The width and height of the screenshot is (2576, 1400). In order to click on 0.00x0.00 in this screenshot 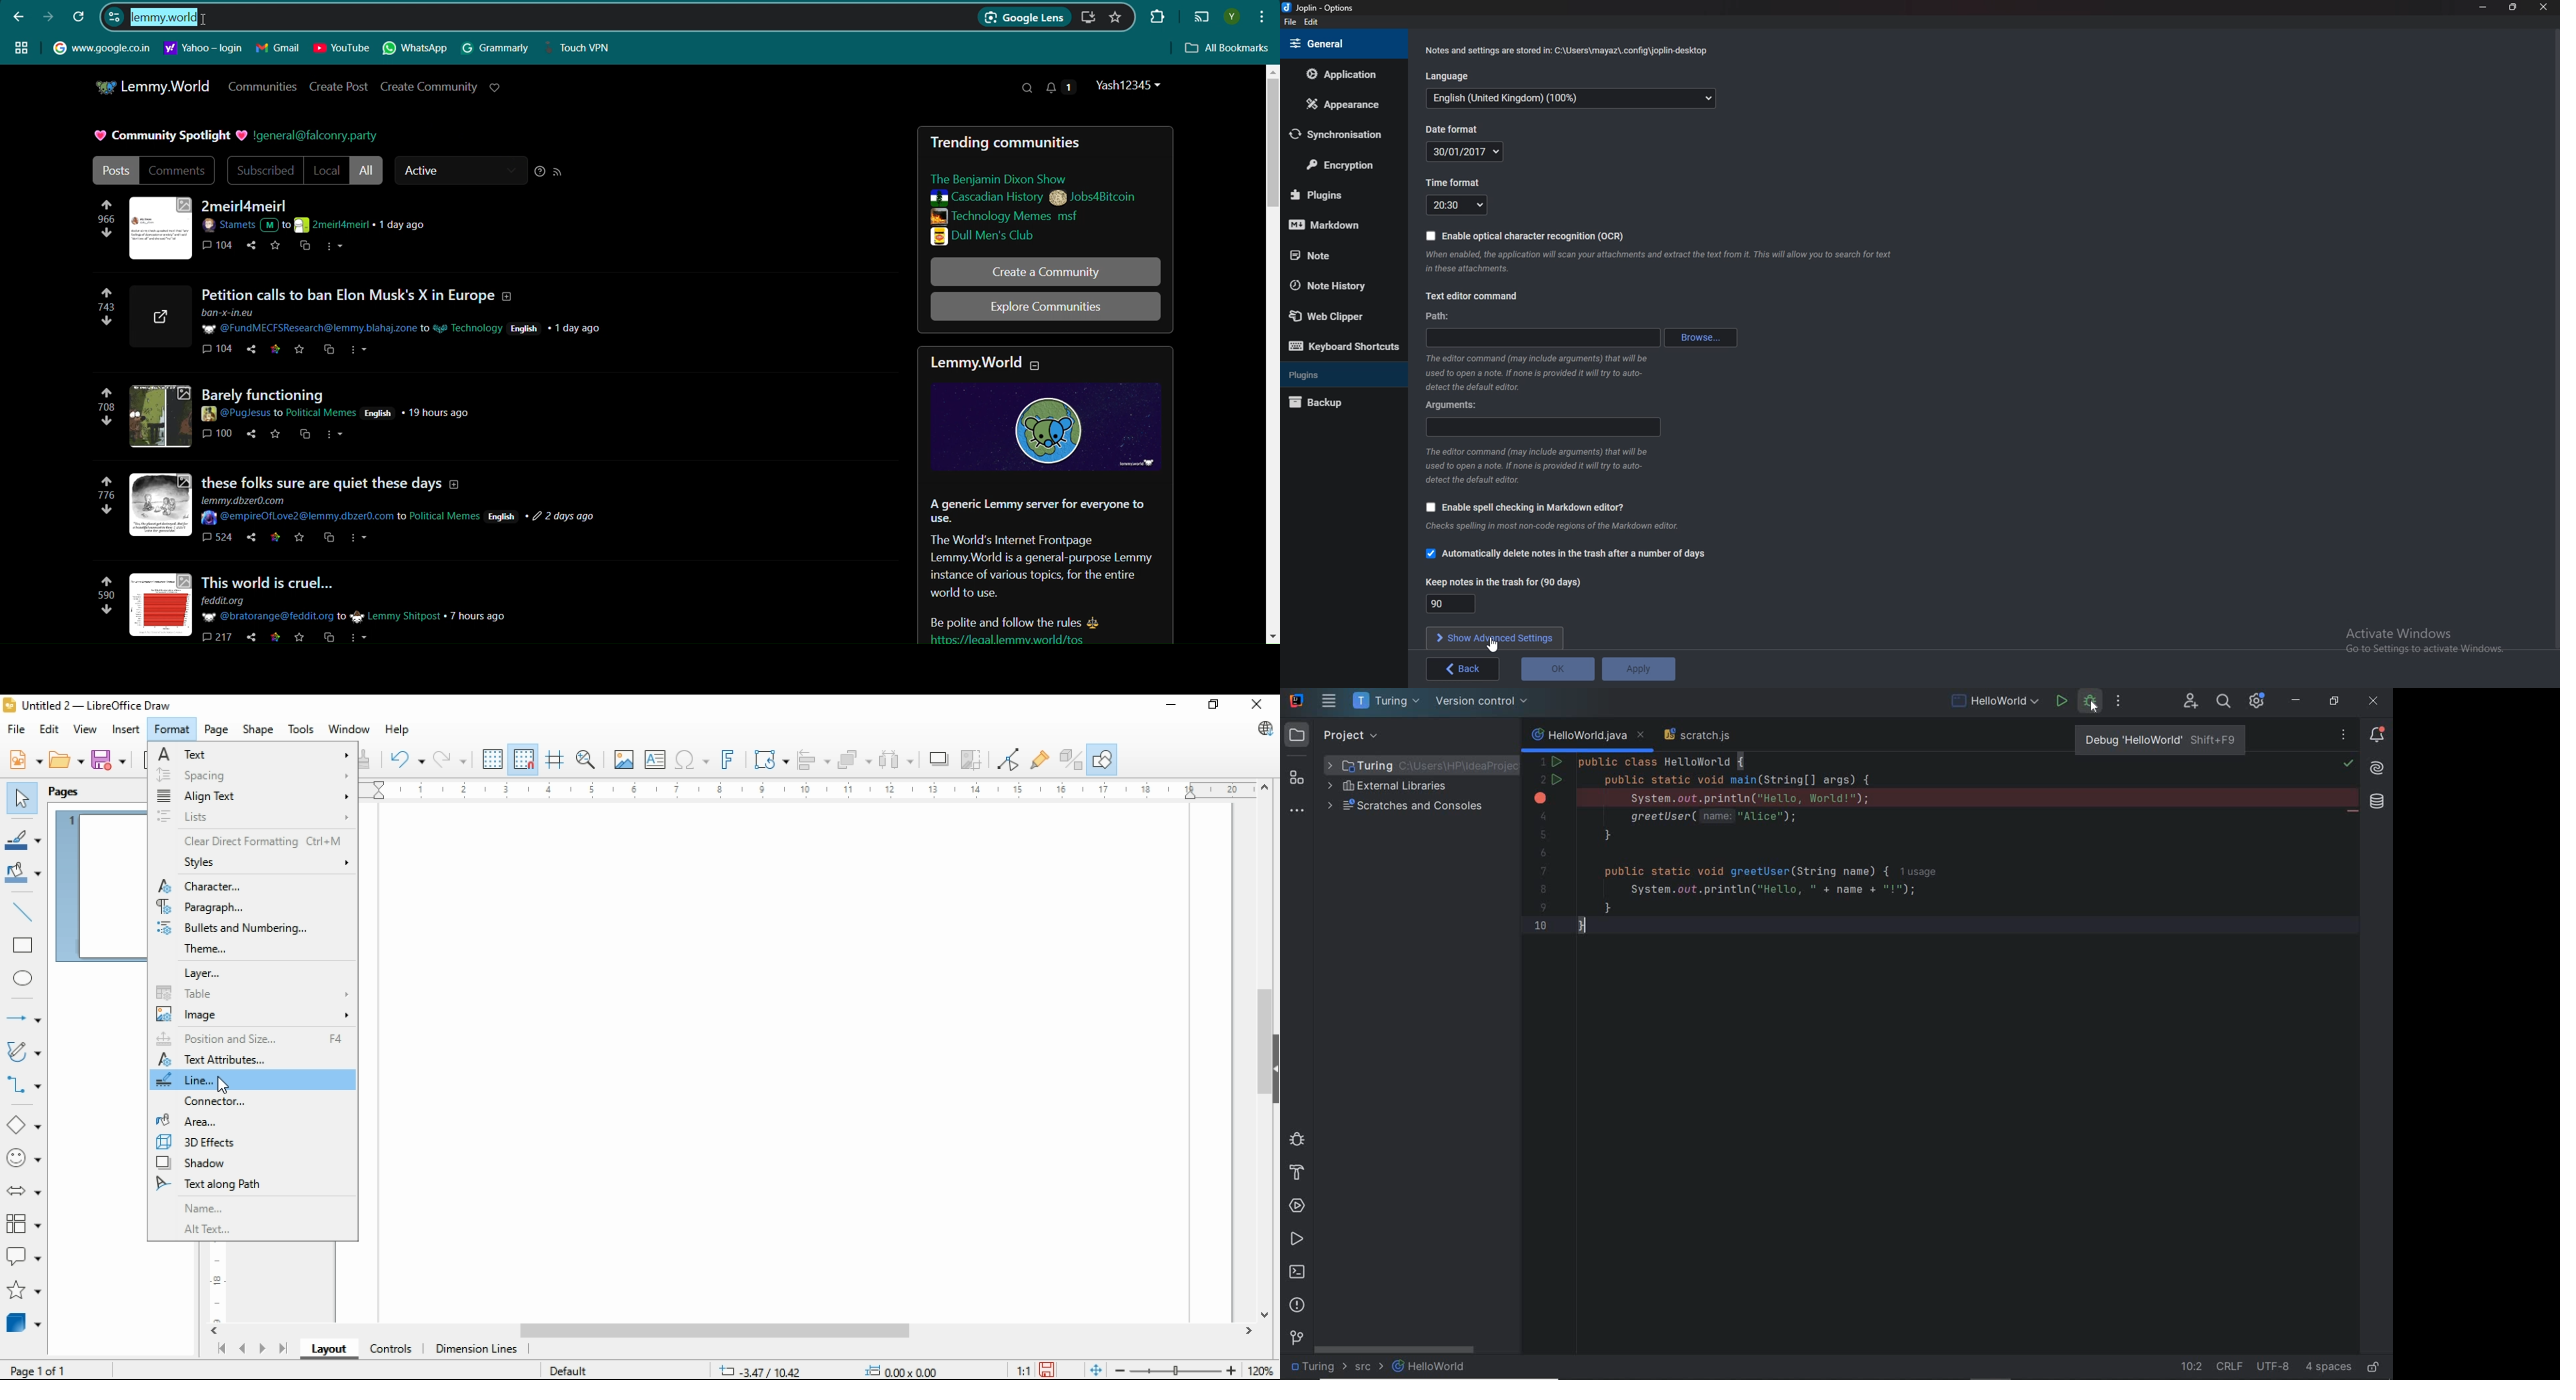, I will do `click(905, 1370)`.